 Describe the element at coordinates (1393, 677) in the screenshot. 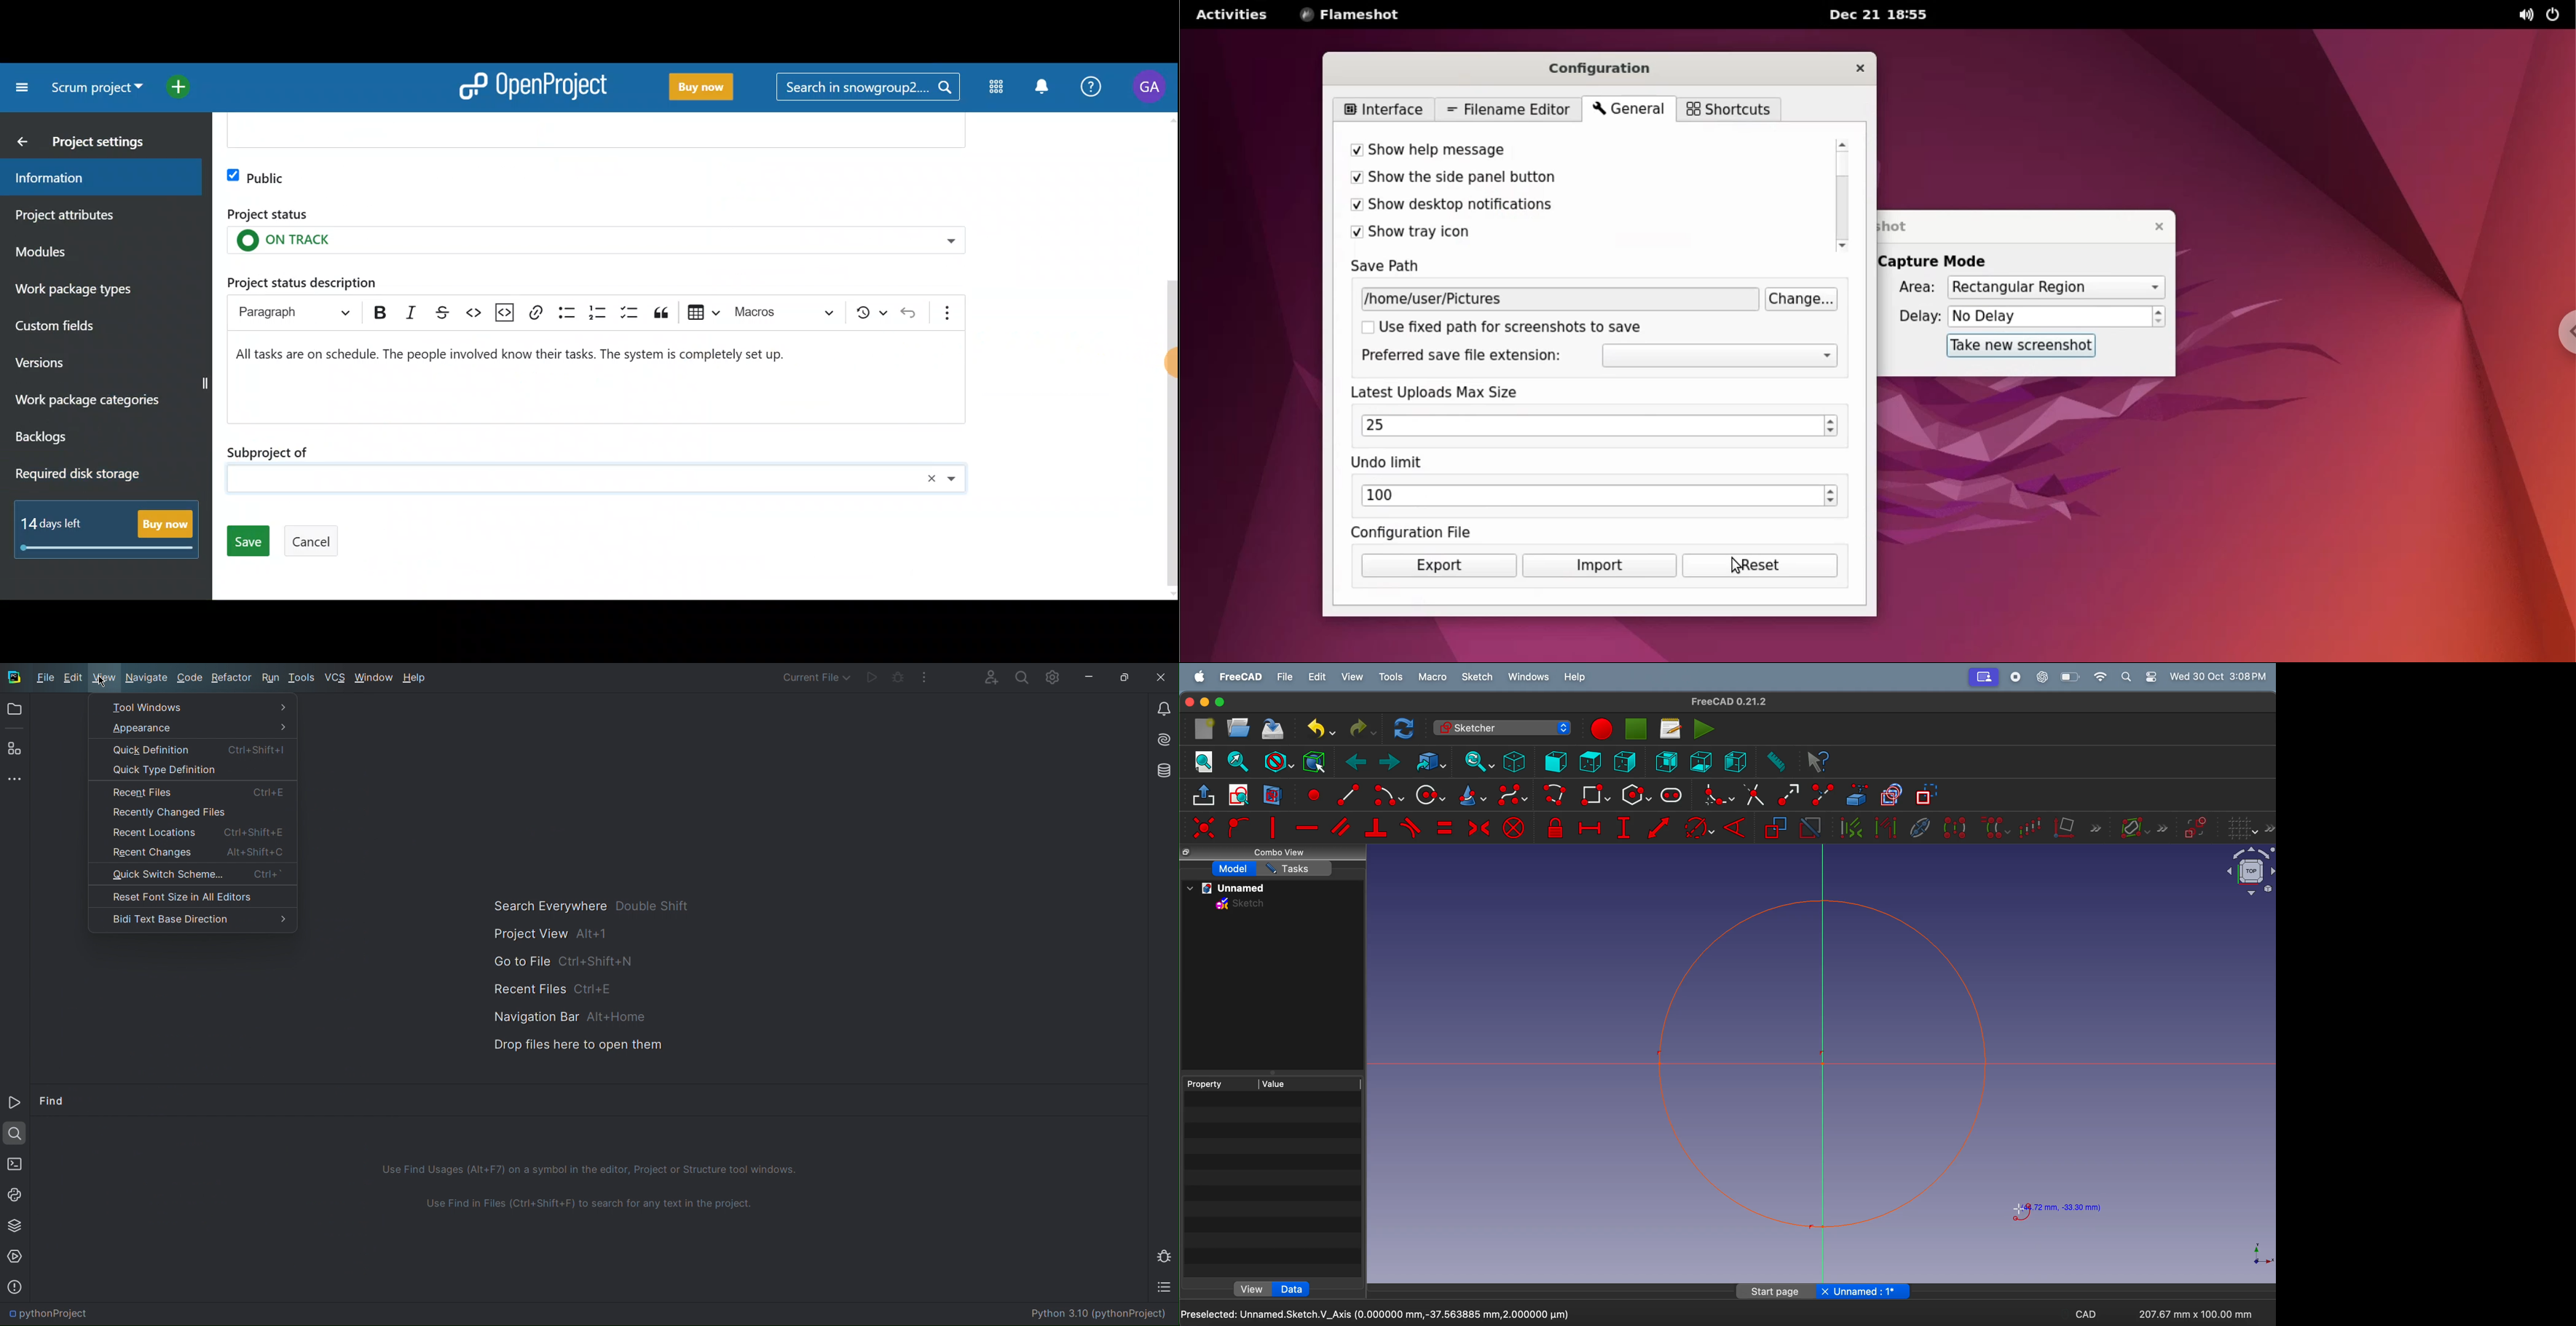

I see `tools` at that location.